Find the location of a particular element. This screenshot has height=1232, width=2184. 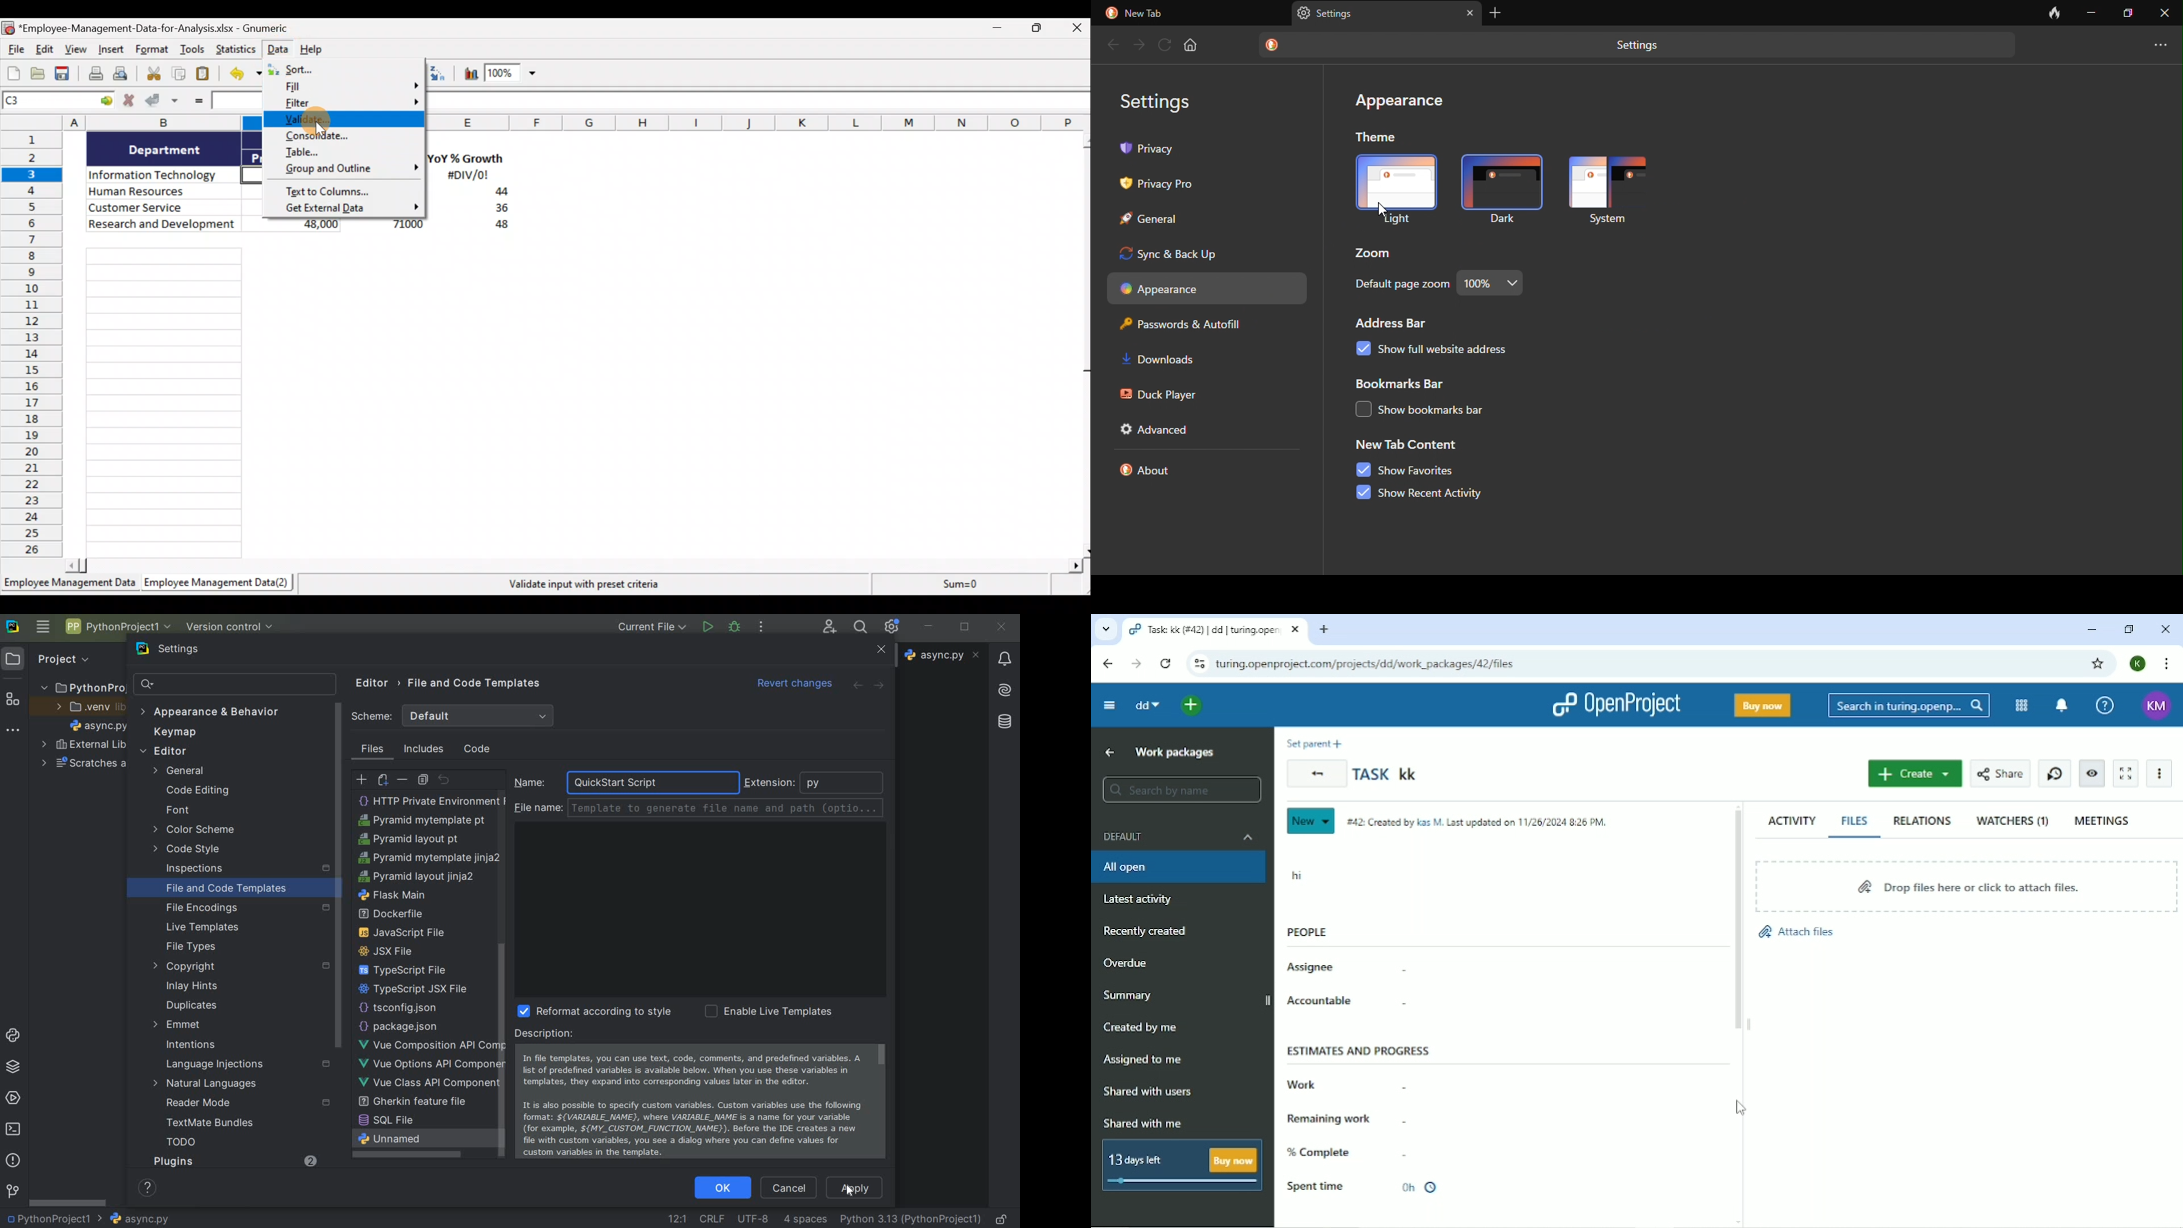

Default is located at coordinates (1176, 836).